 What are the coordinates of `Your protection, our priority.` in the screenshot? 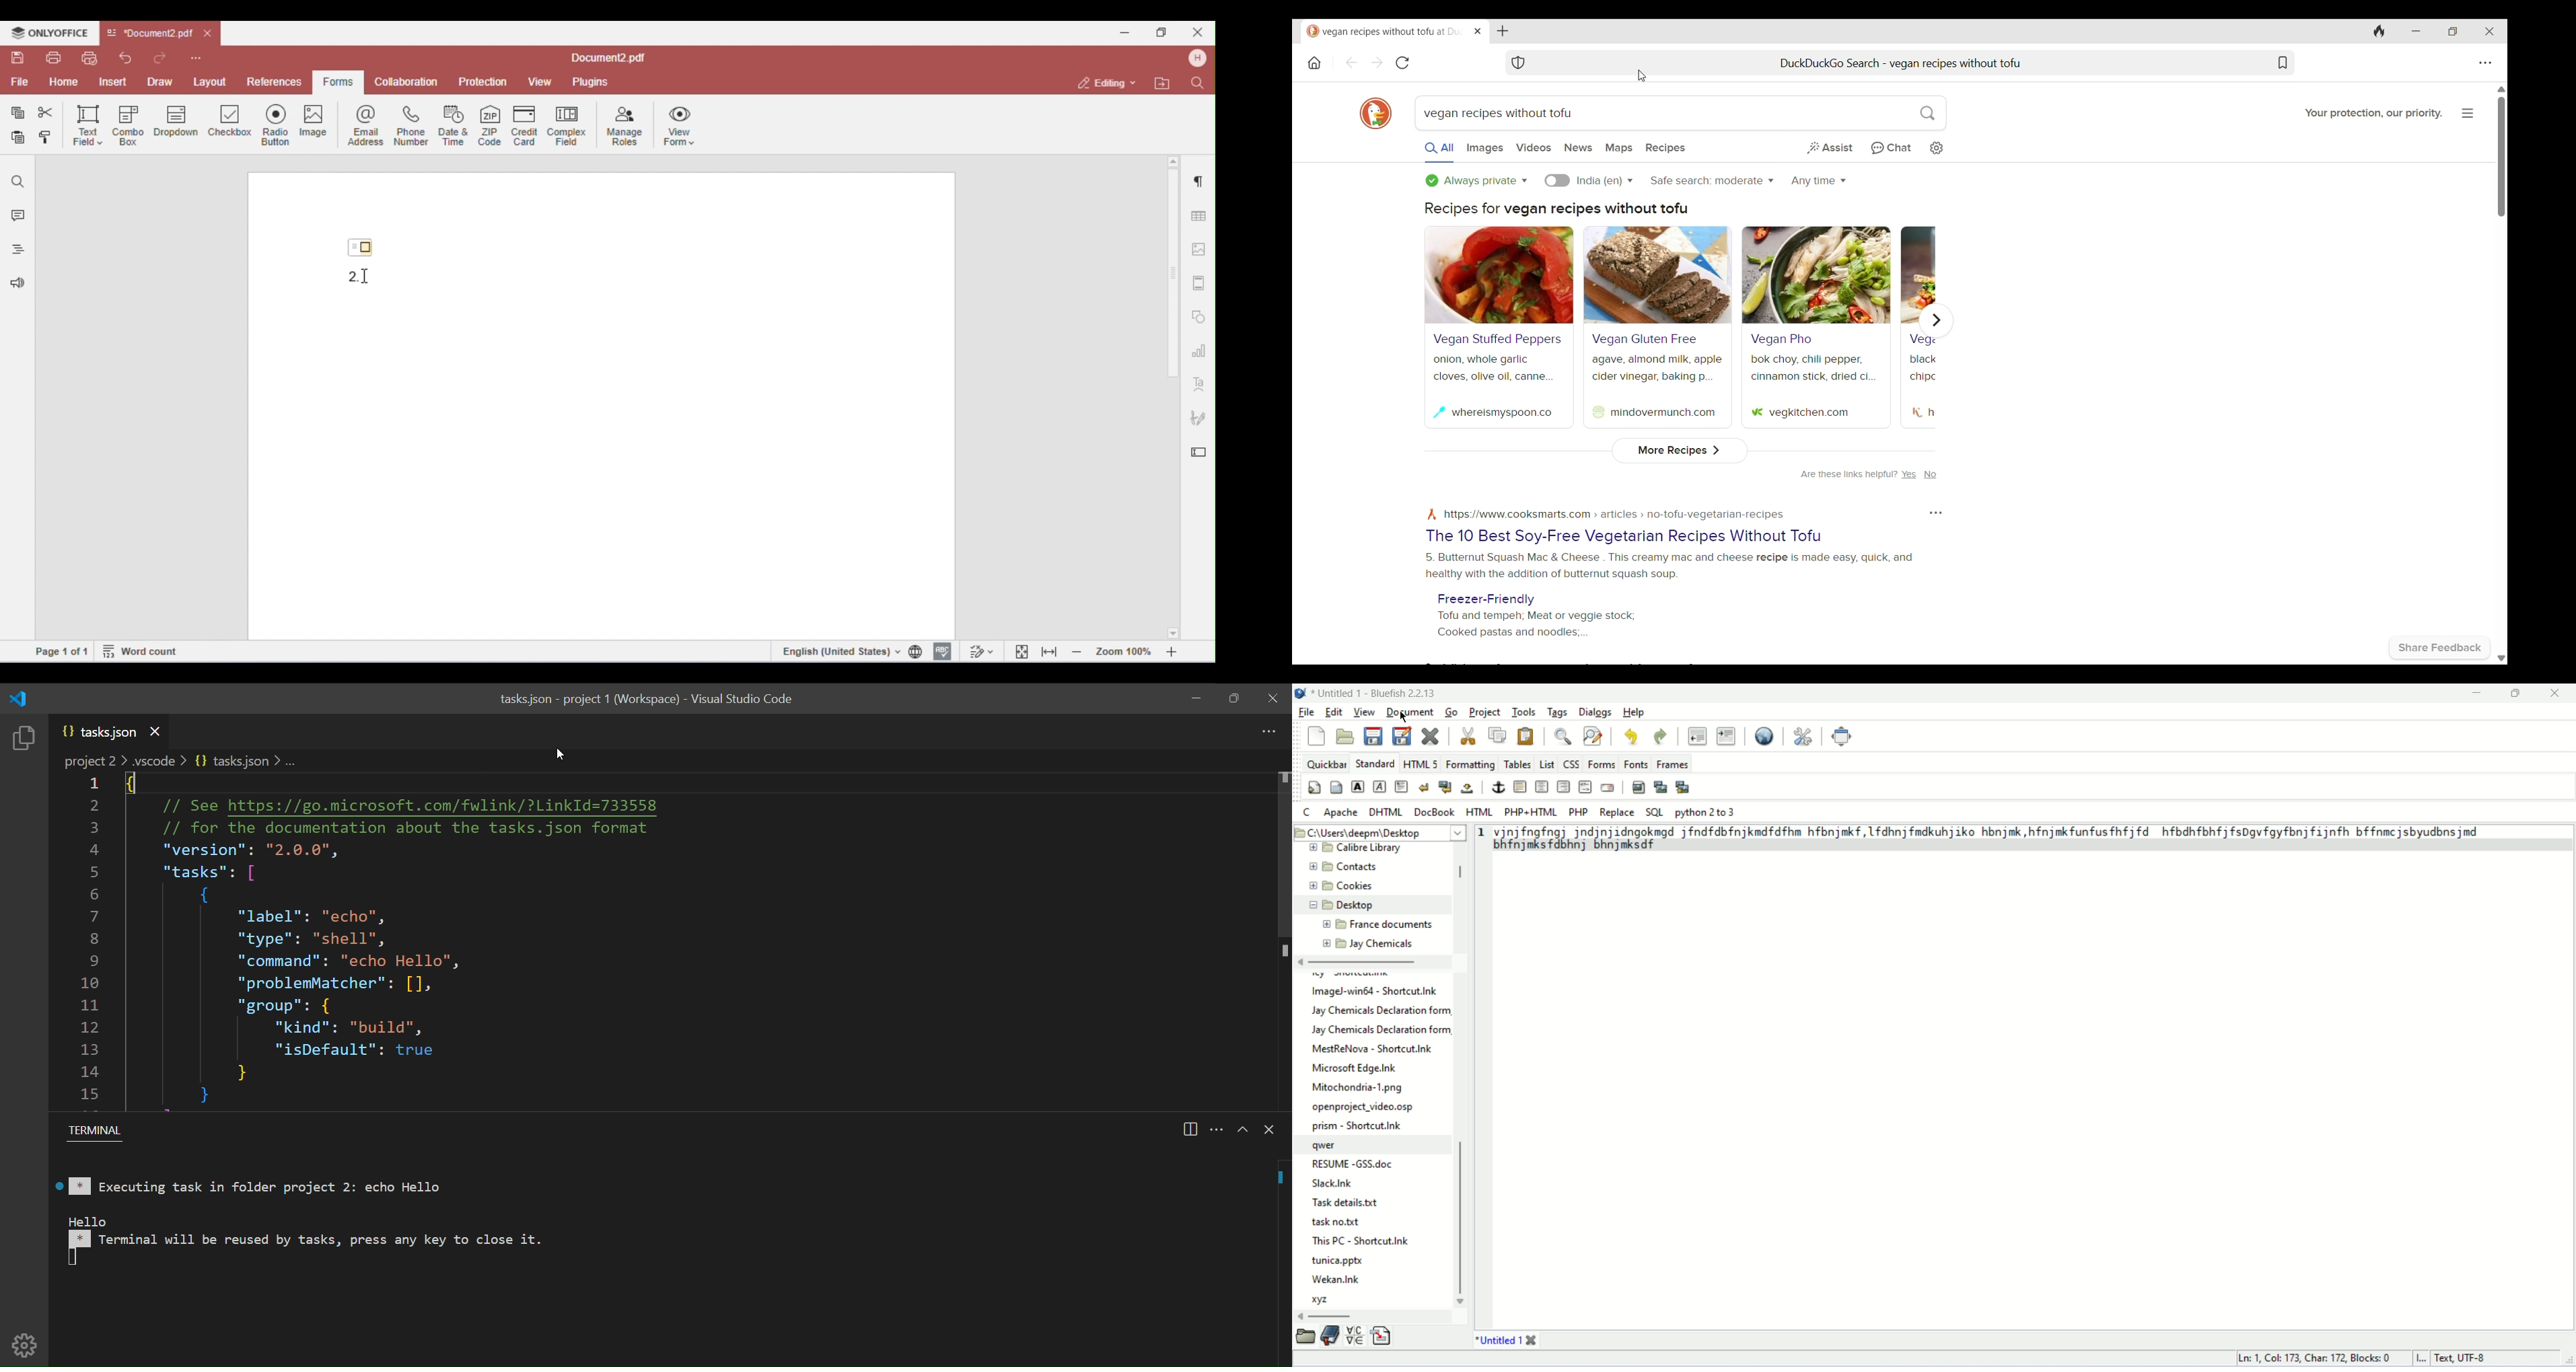 It's located at (2374, 114).